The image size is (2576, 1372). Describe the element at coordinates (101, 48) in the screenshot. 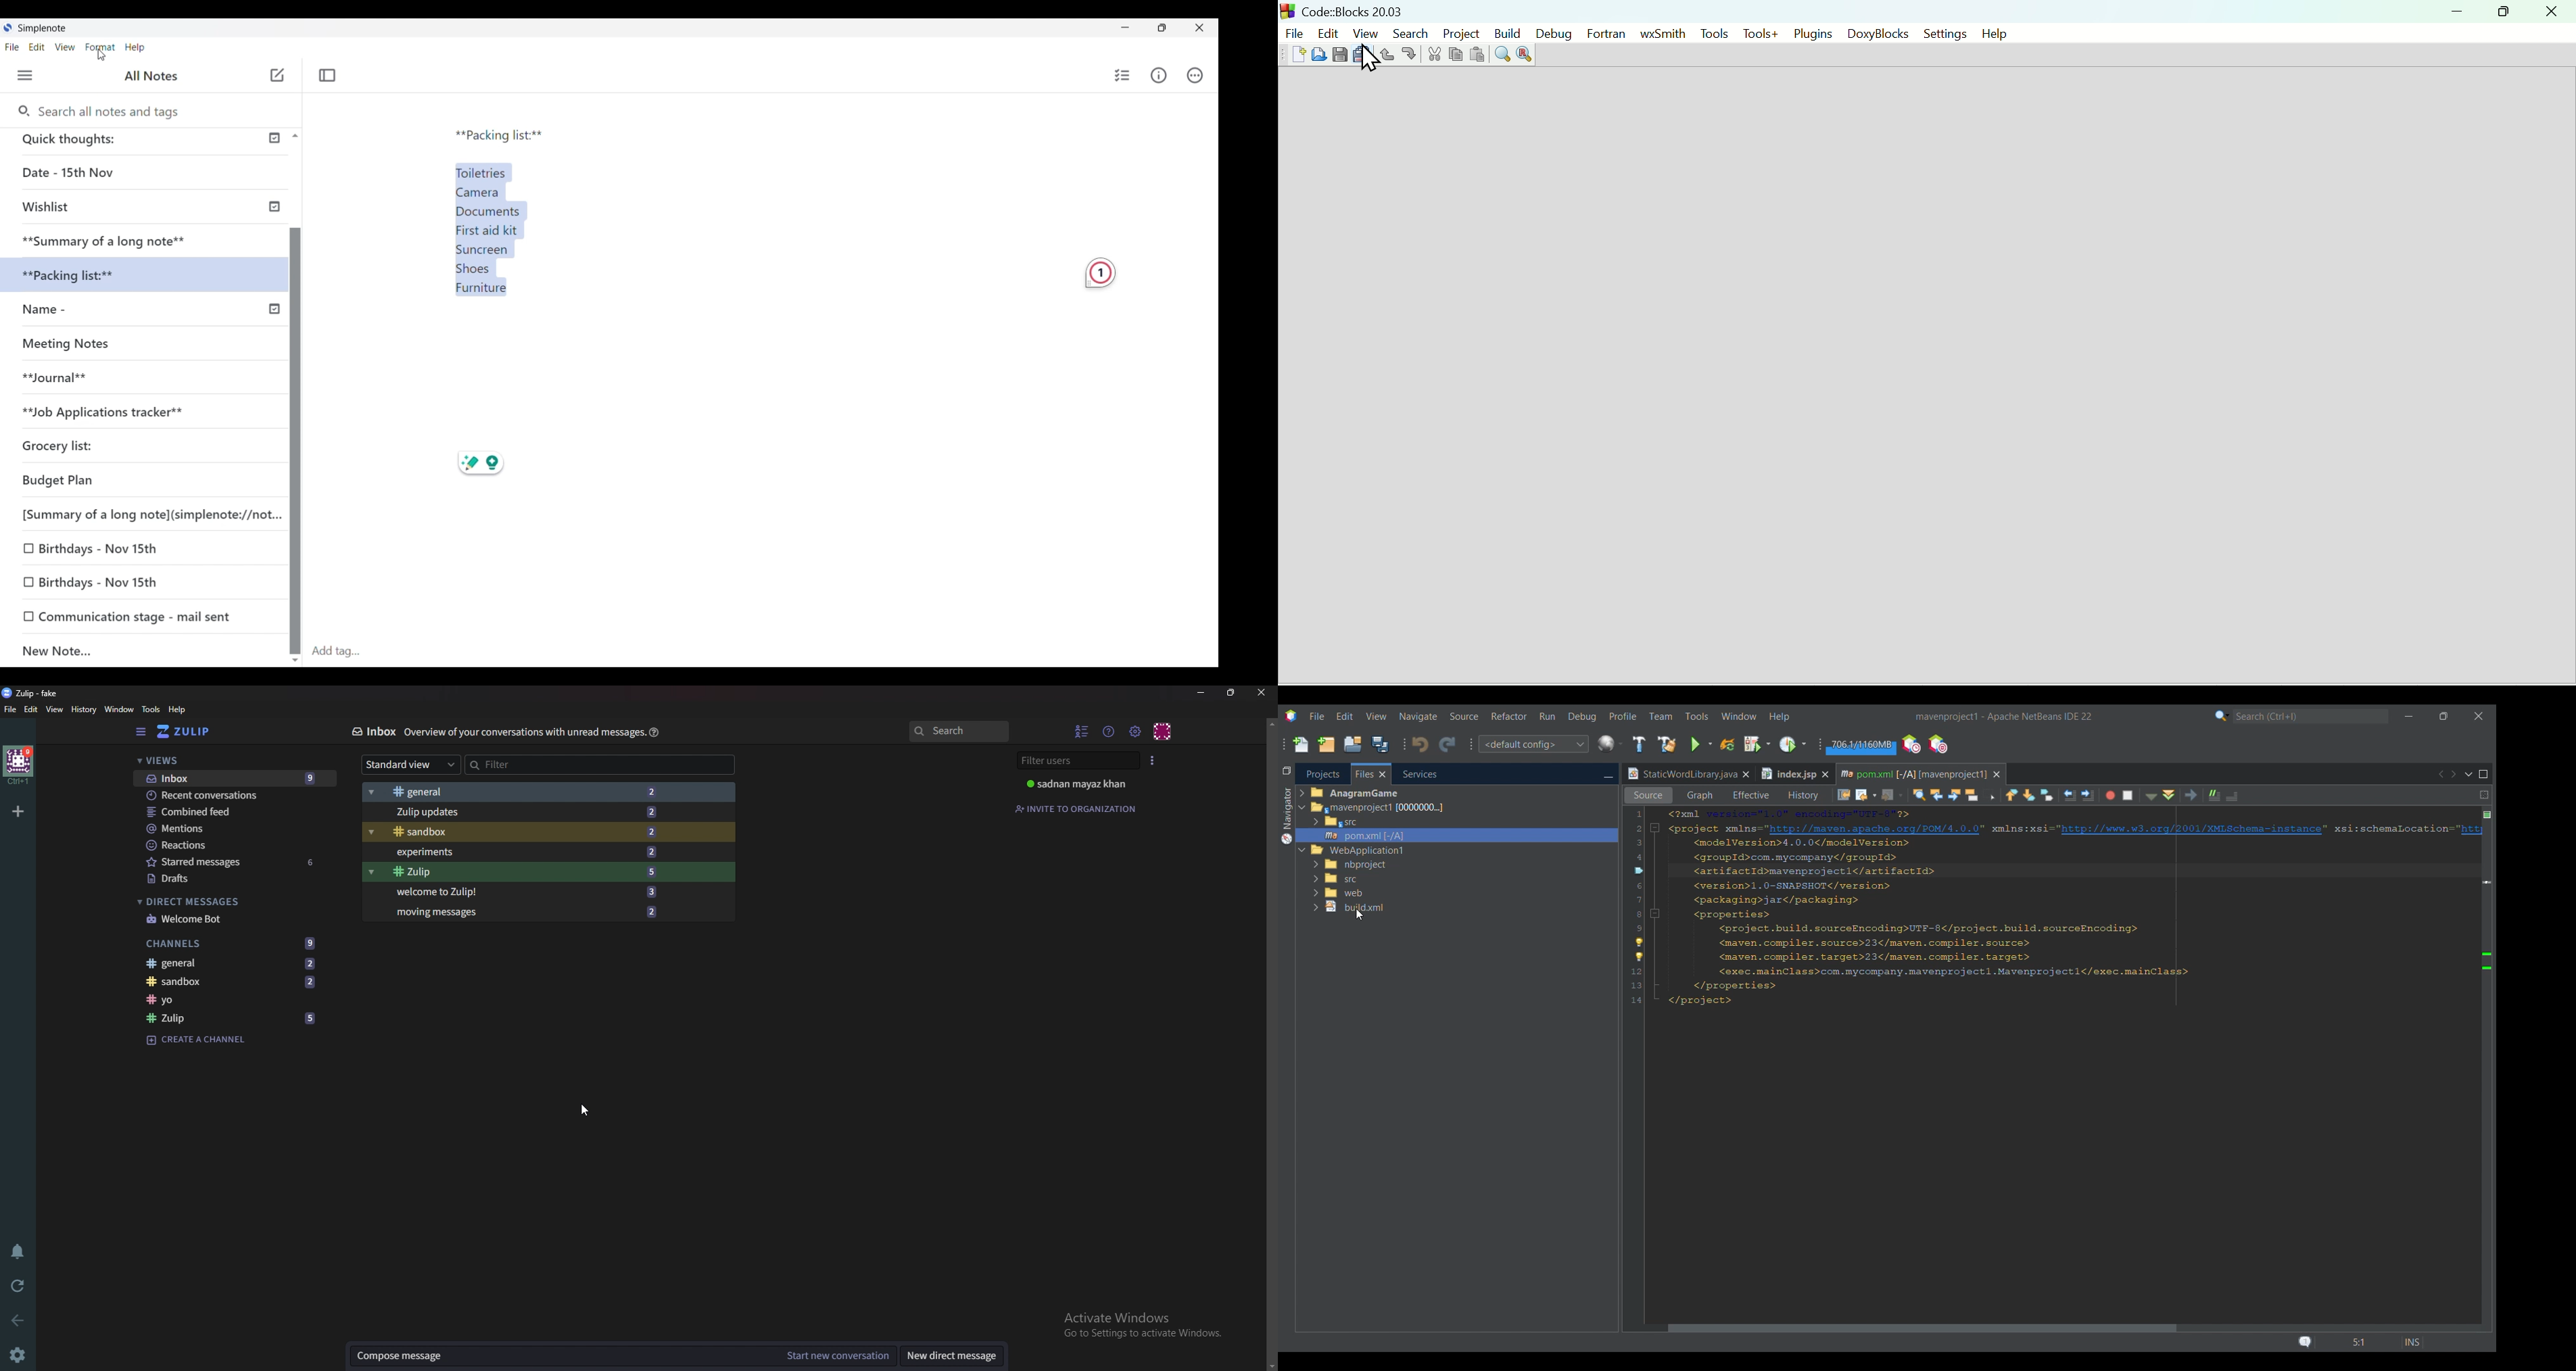

I see `Format menu` at that location.